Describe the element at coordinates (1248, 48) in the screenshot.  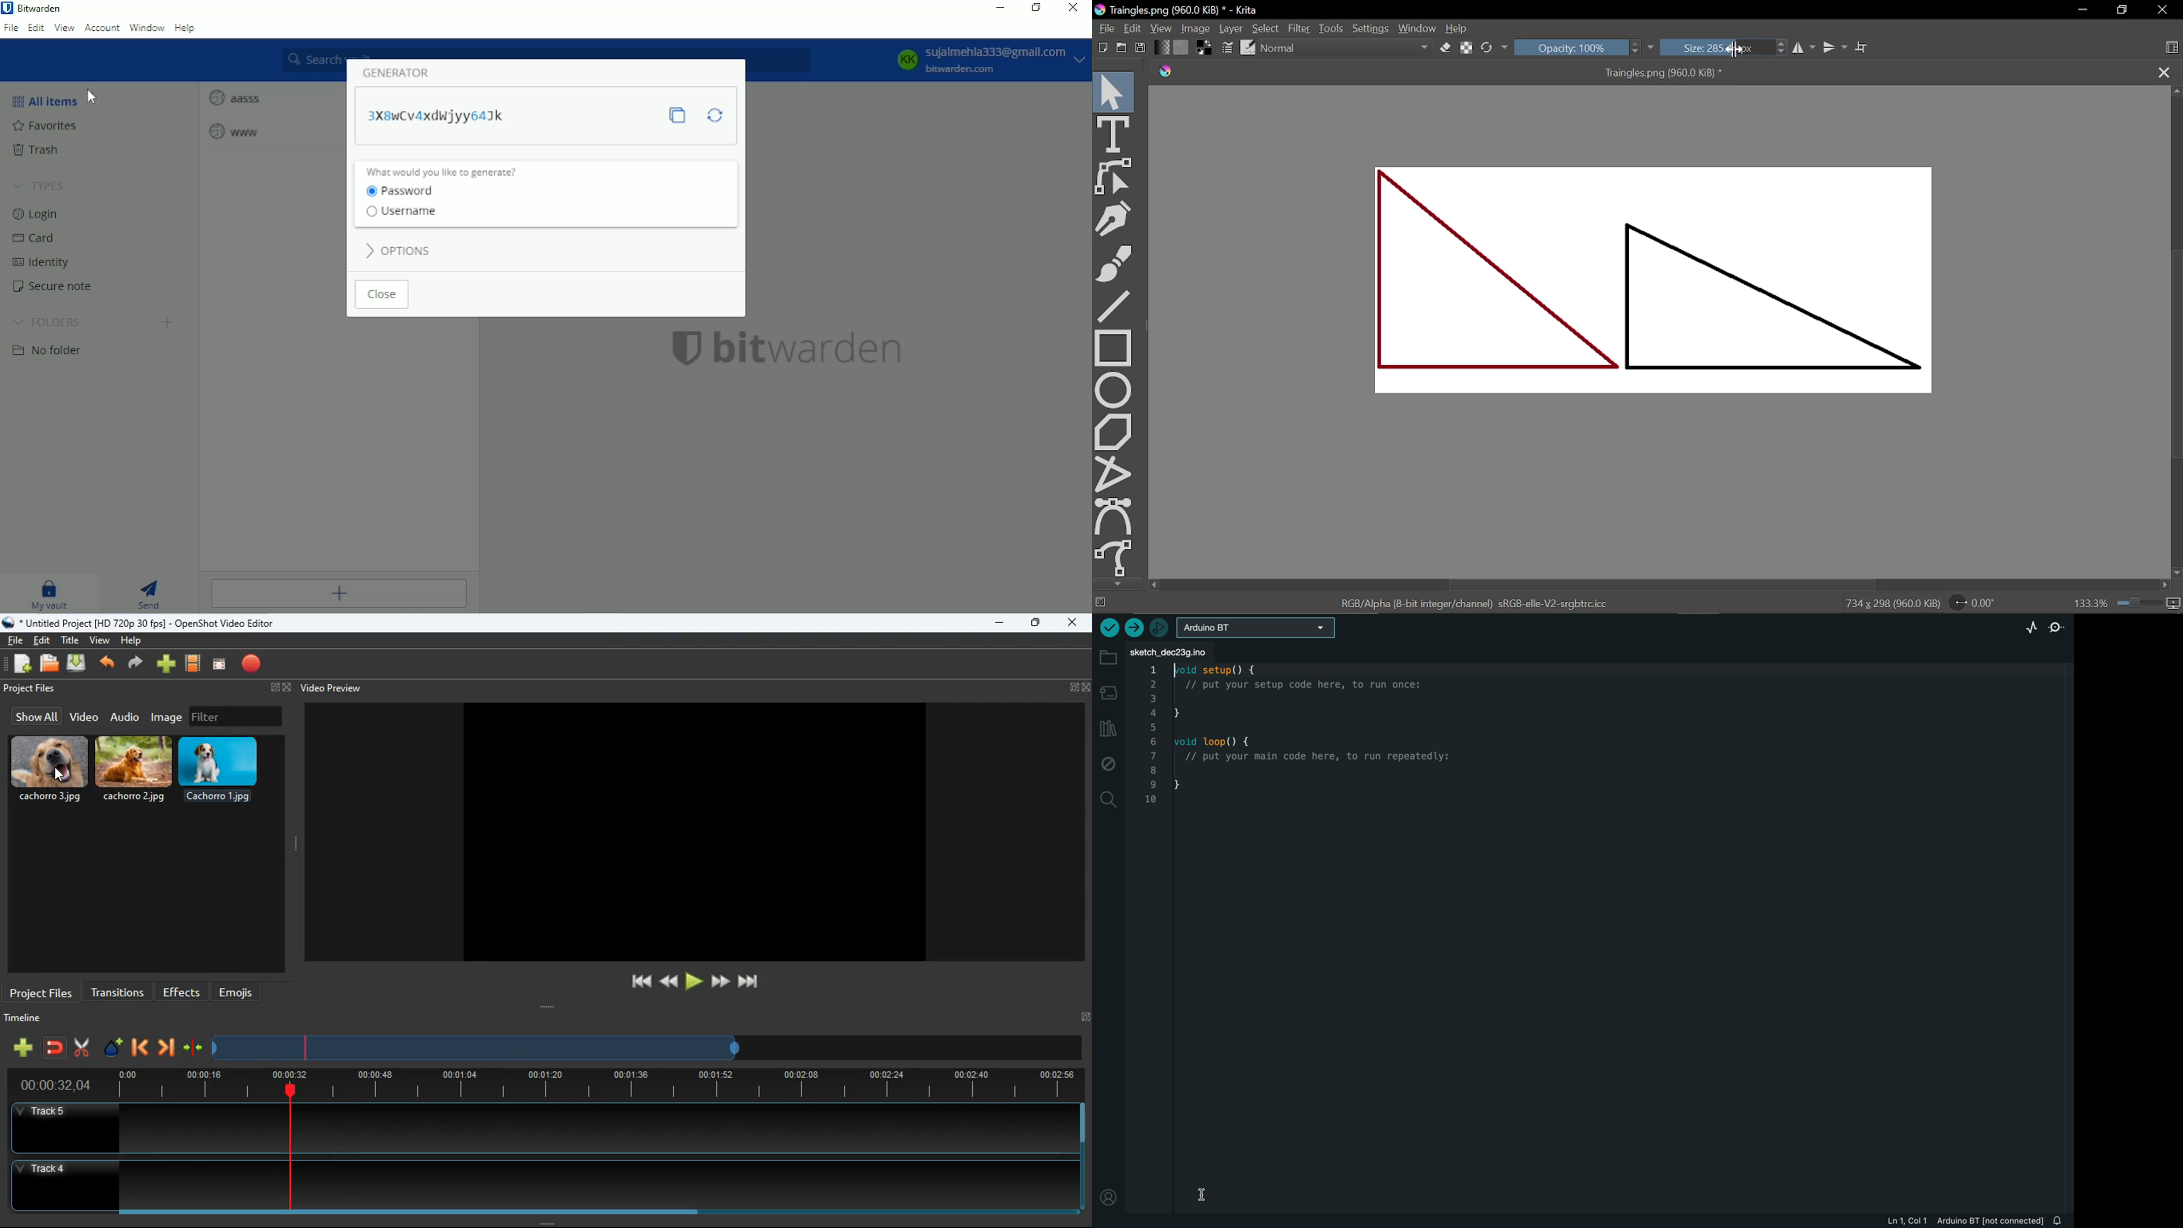
I see `Choose brush preset` at that location.